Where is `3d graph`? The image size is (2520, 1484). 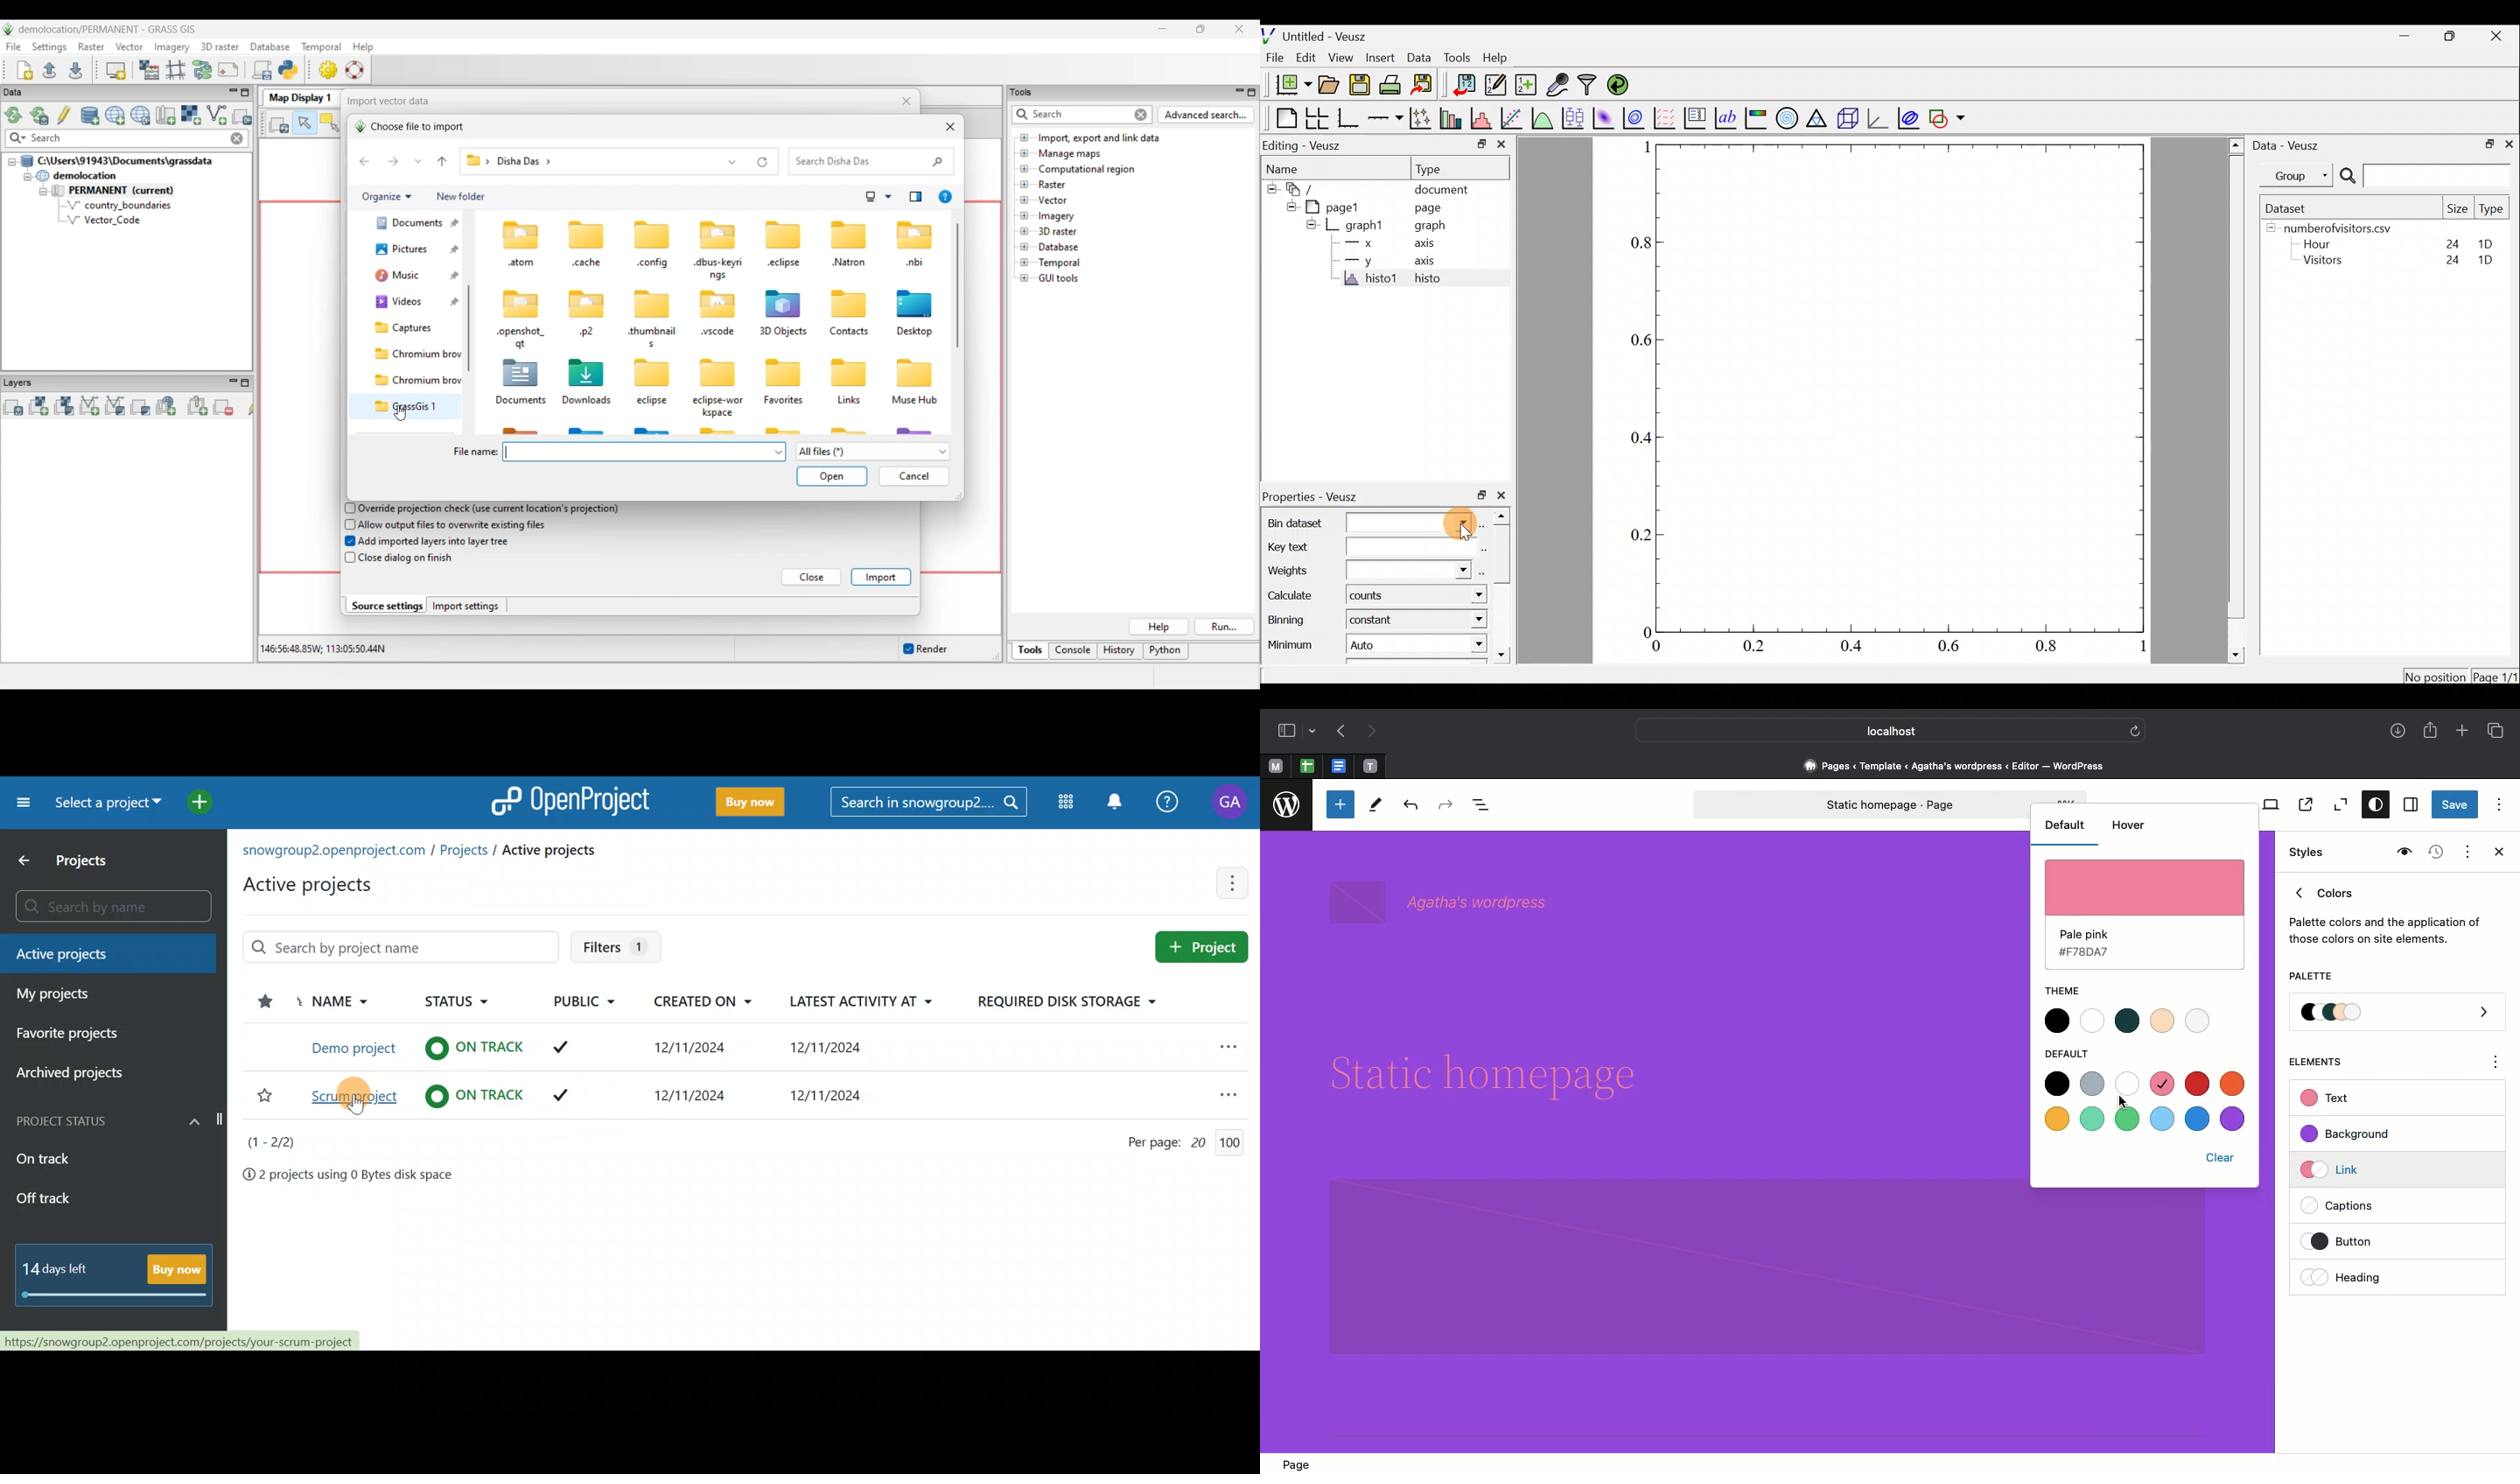 3d graph is located at coordinates (1880, 118).